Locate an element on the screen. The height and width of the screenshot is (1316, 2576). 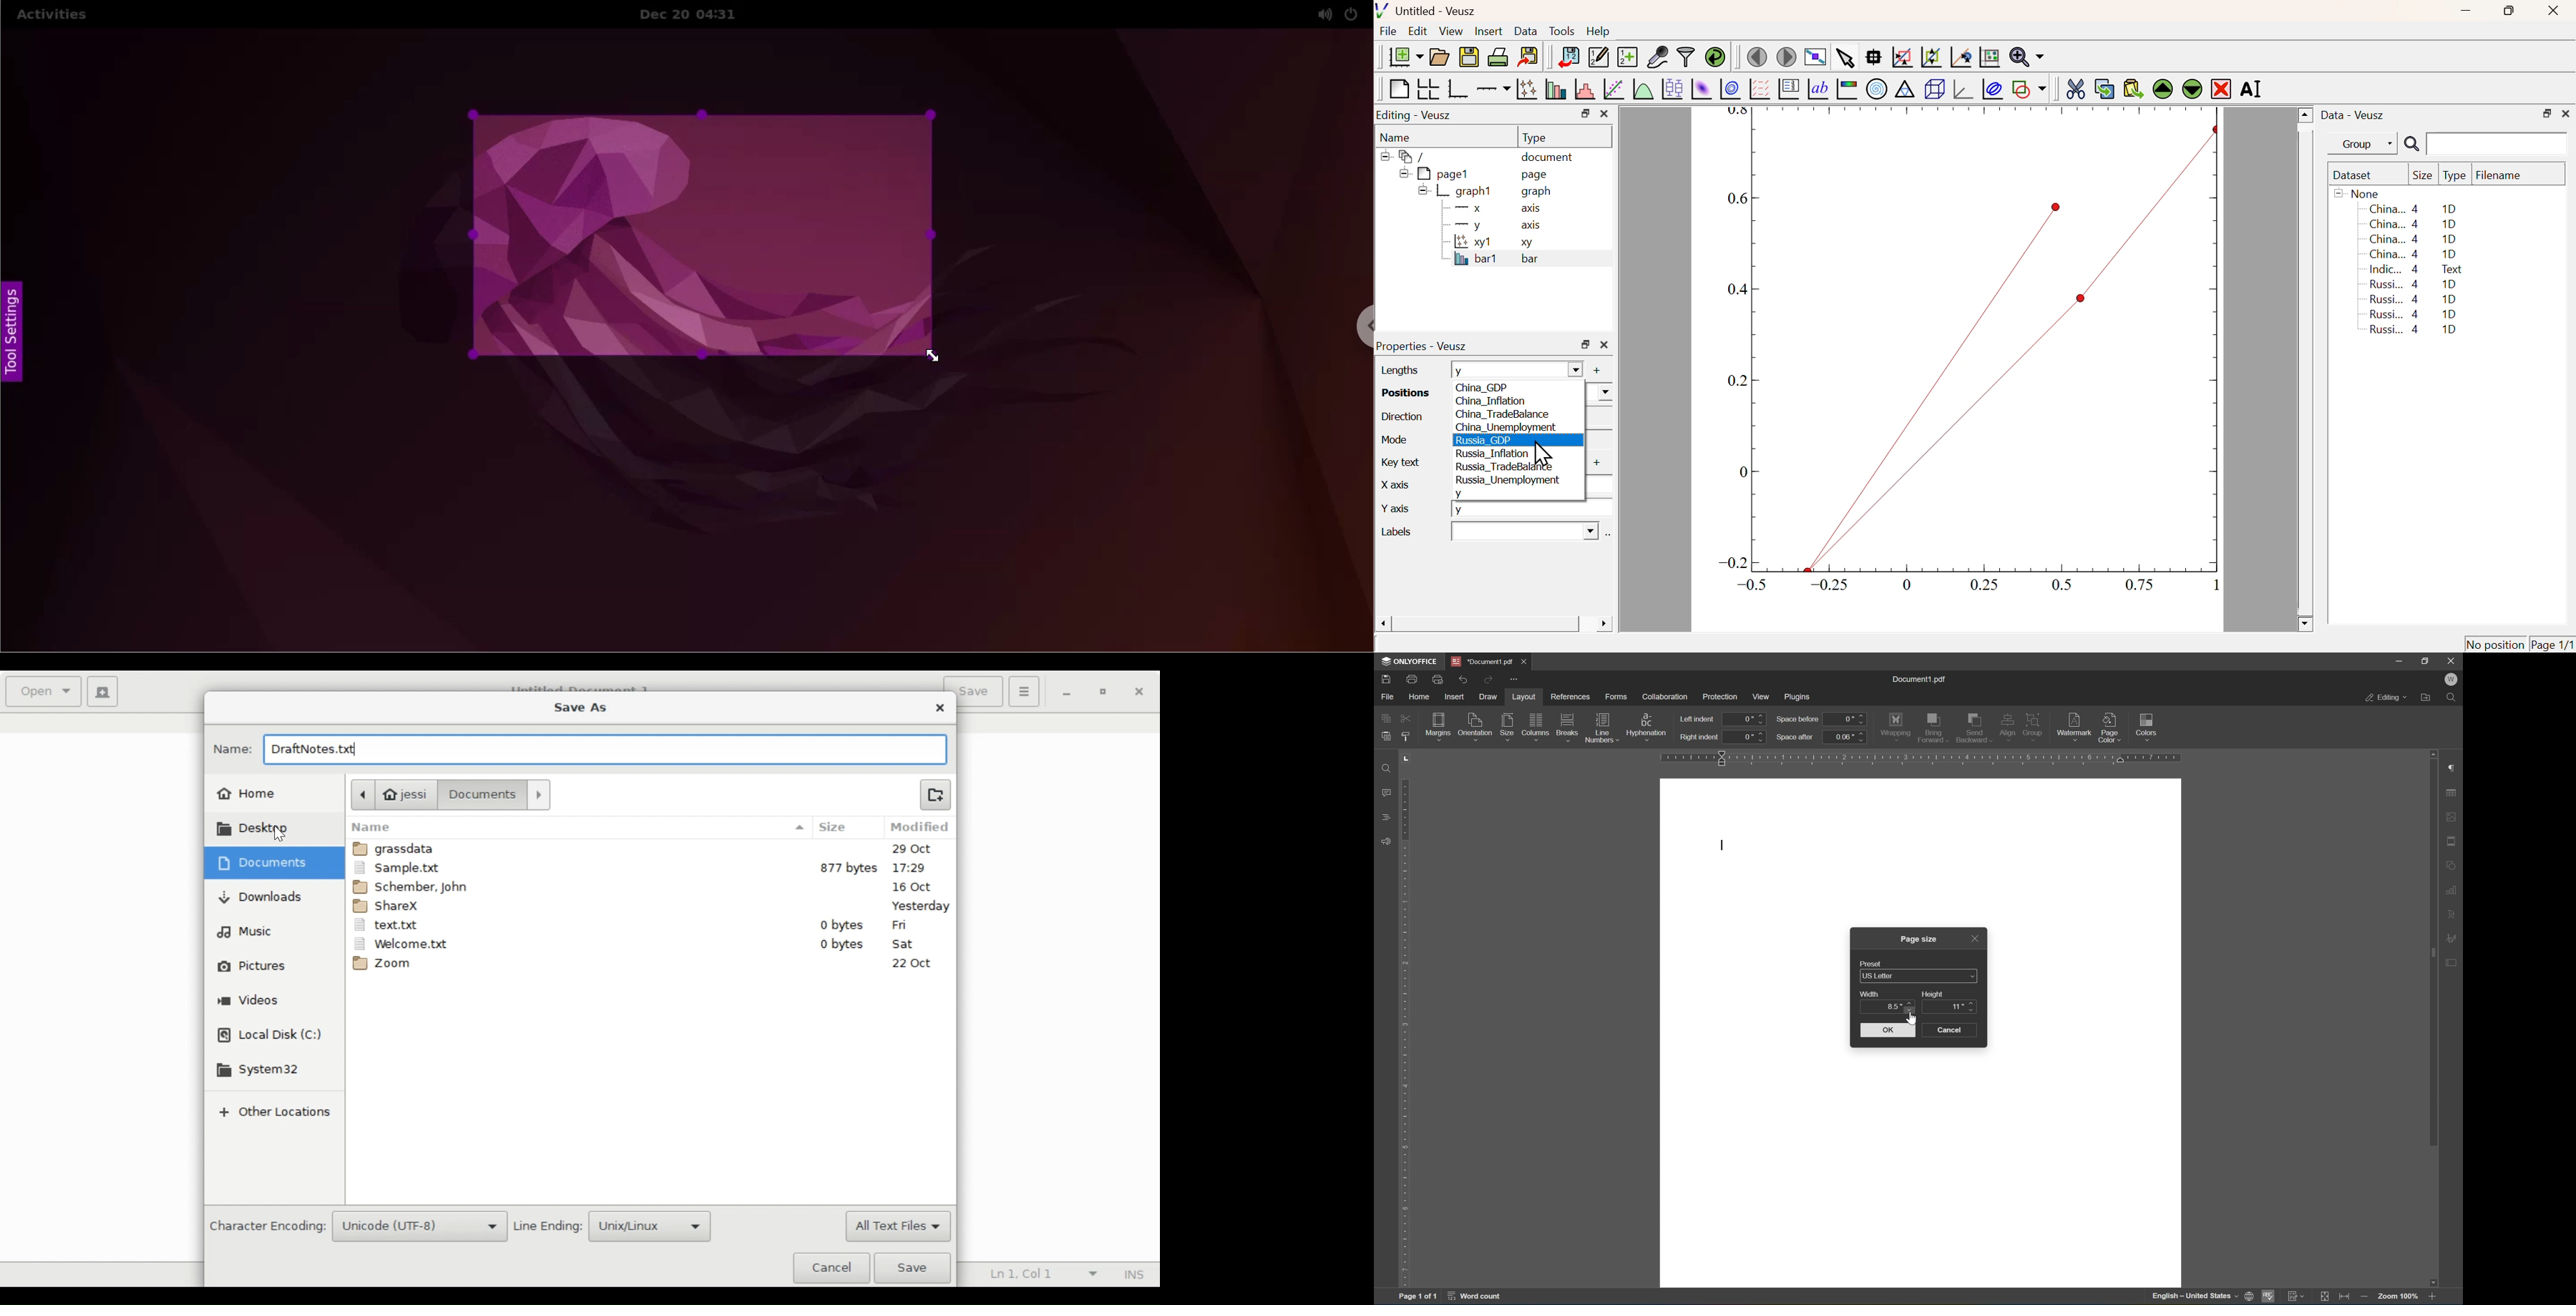
Application menu is located at coordinates (1024, 691).